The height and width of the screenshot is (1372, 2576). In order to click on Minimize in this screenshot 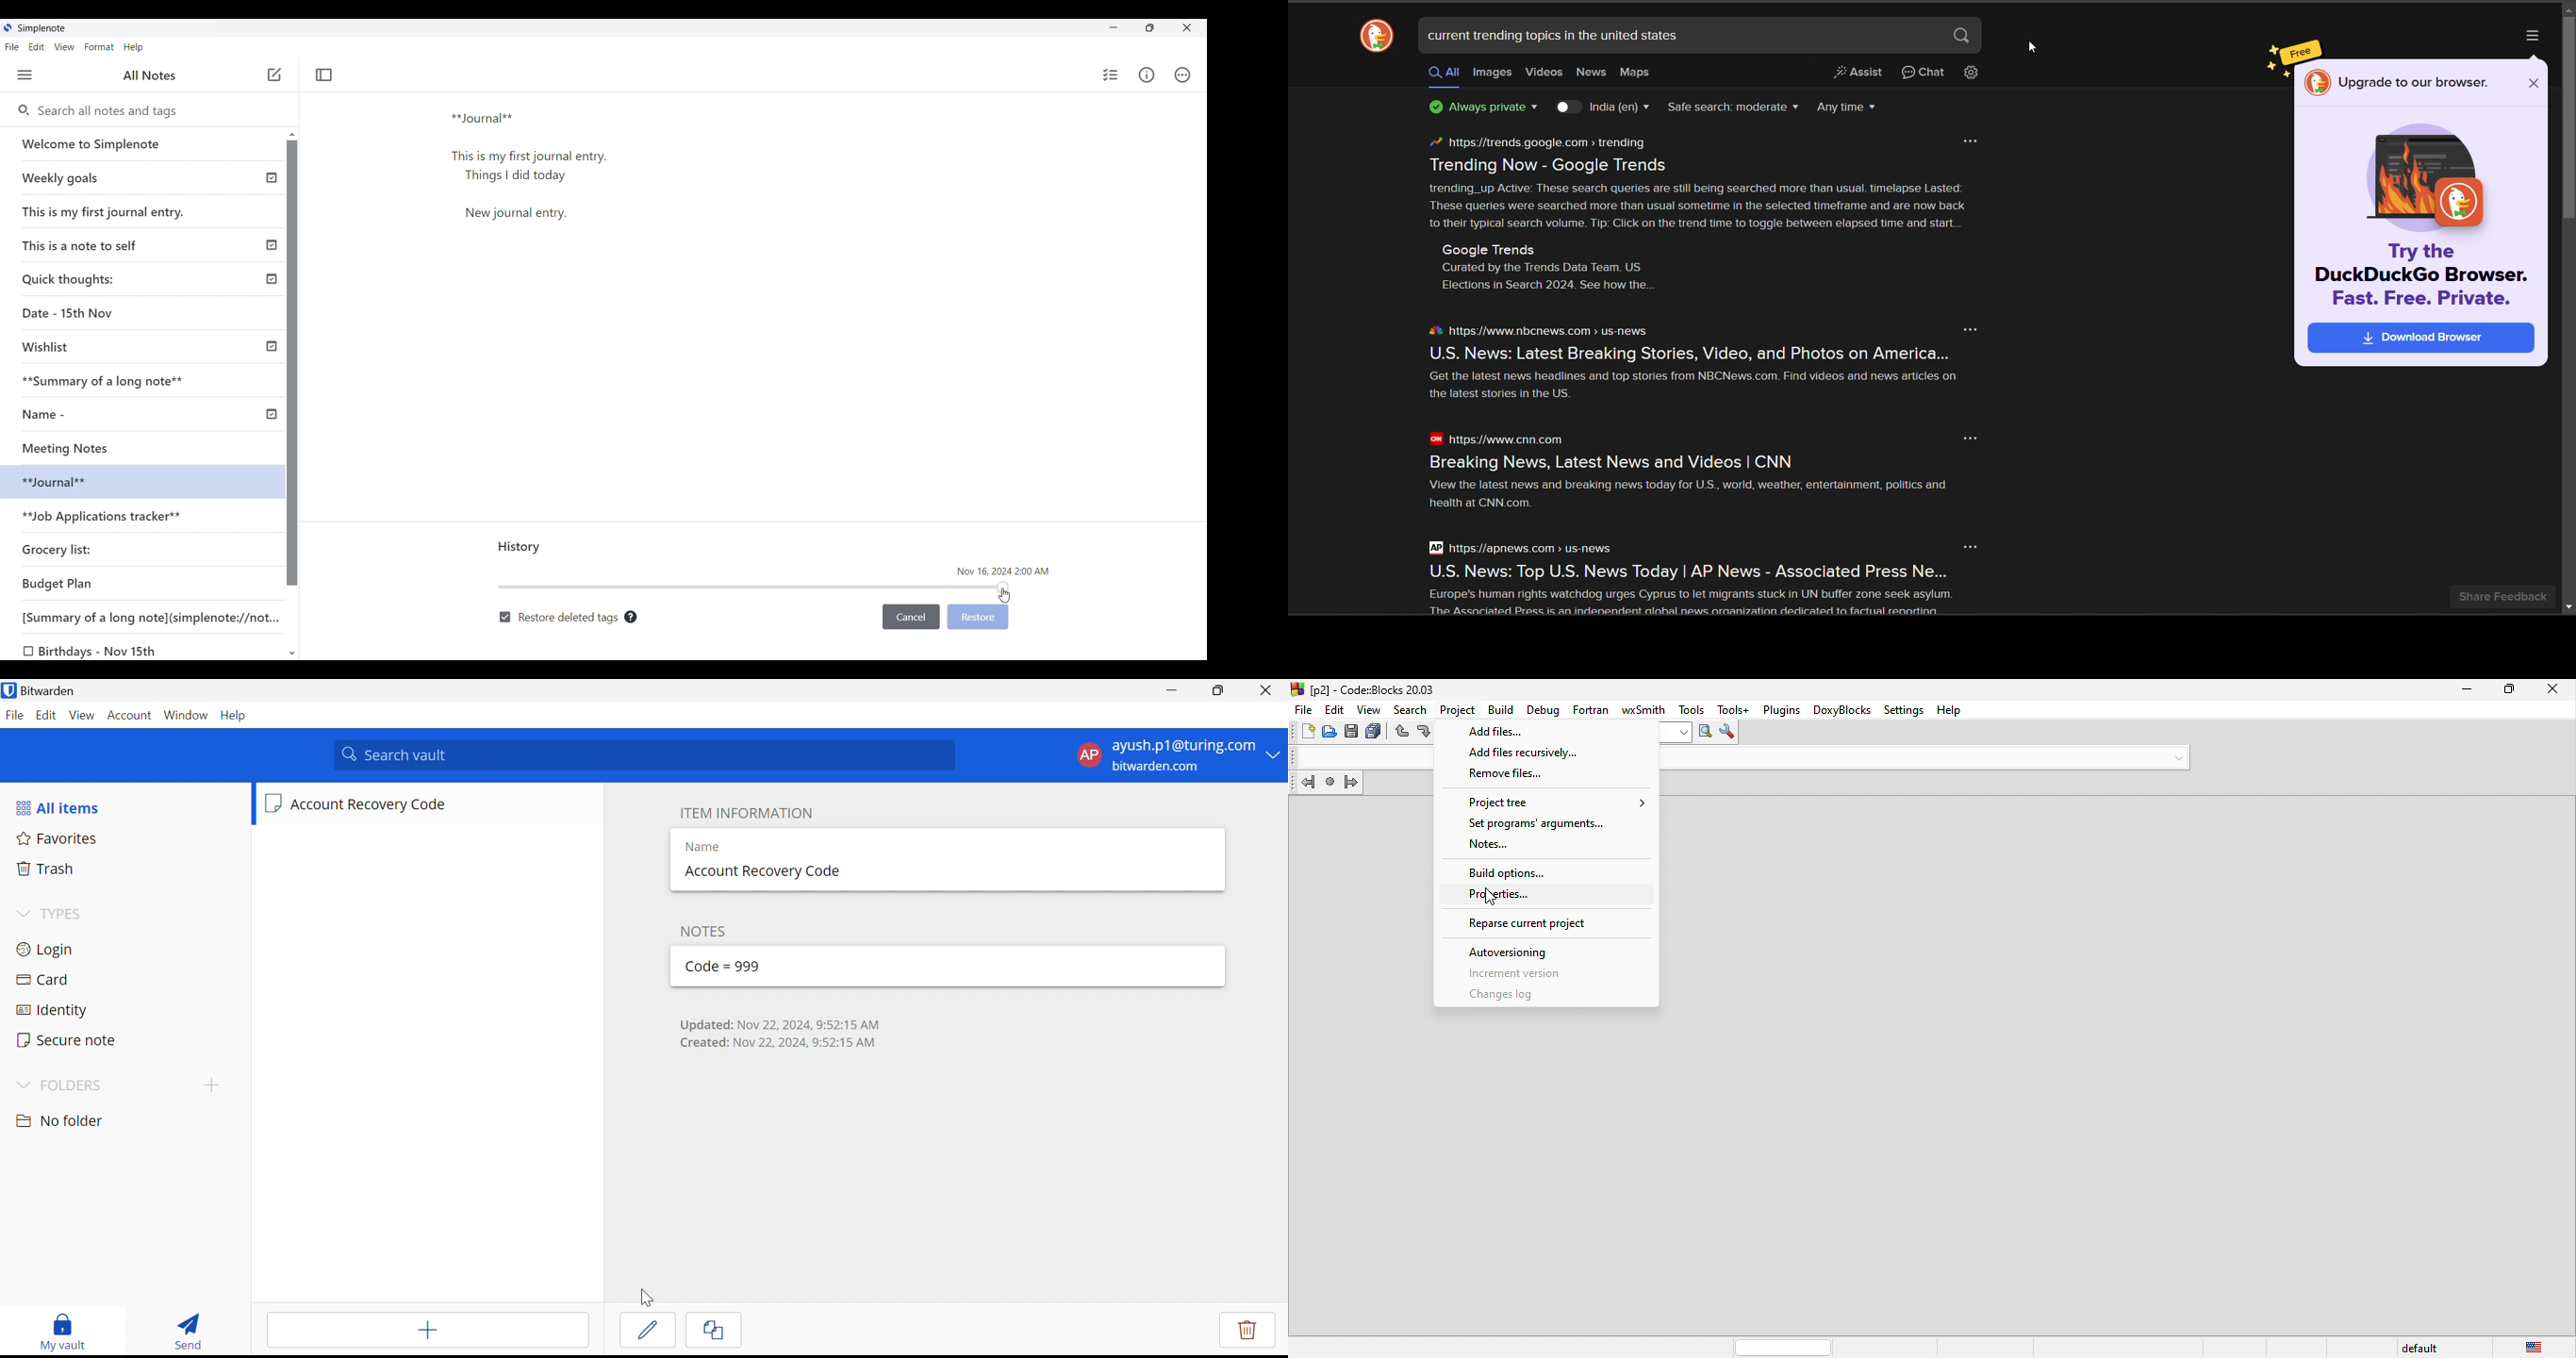, I will do `click(1171, 692)`.